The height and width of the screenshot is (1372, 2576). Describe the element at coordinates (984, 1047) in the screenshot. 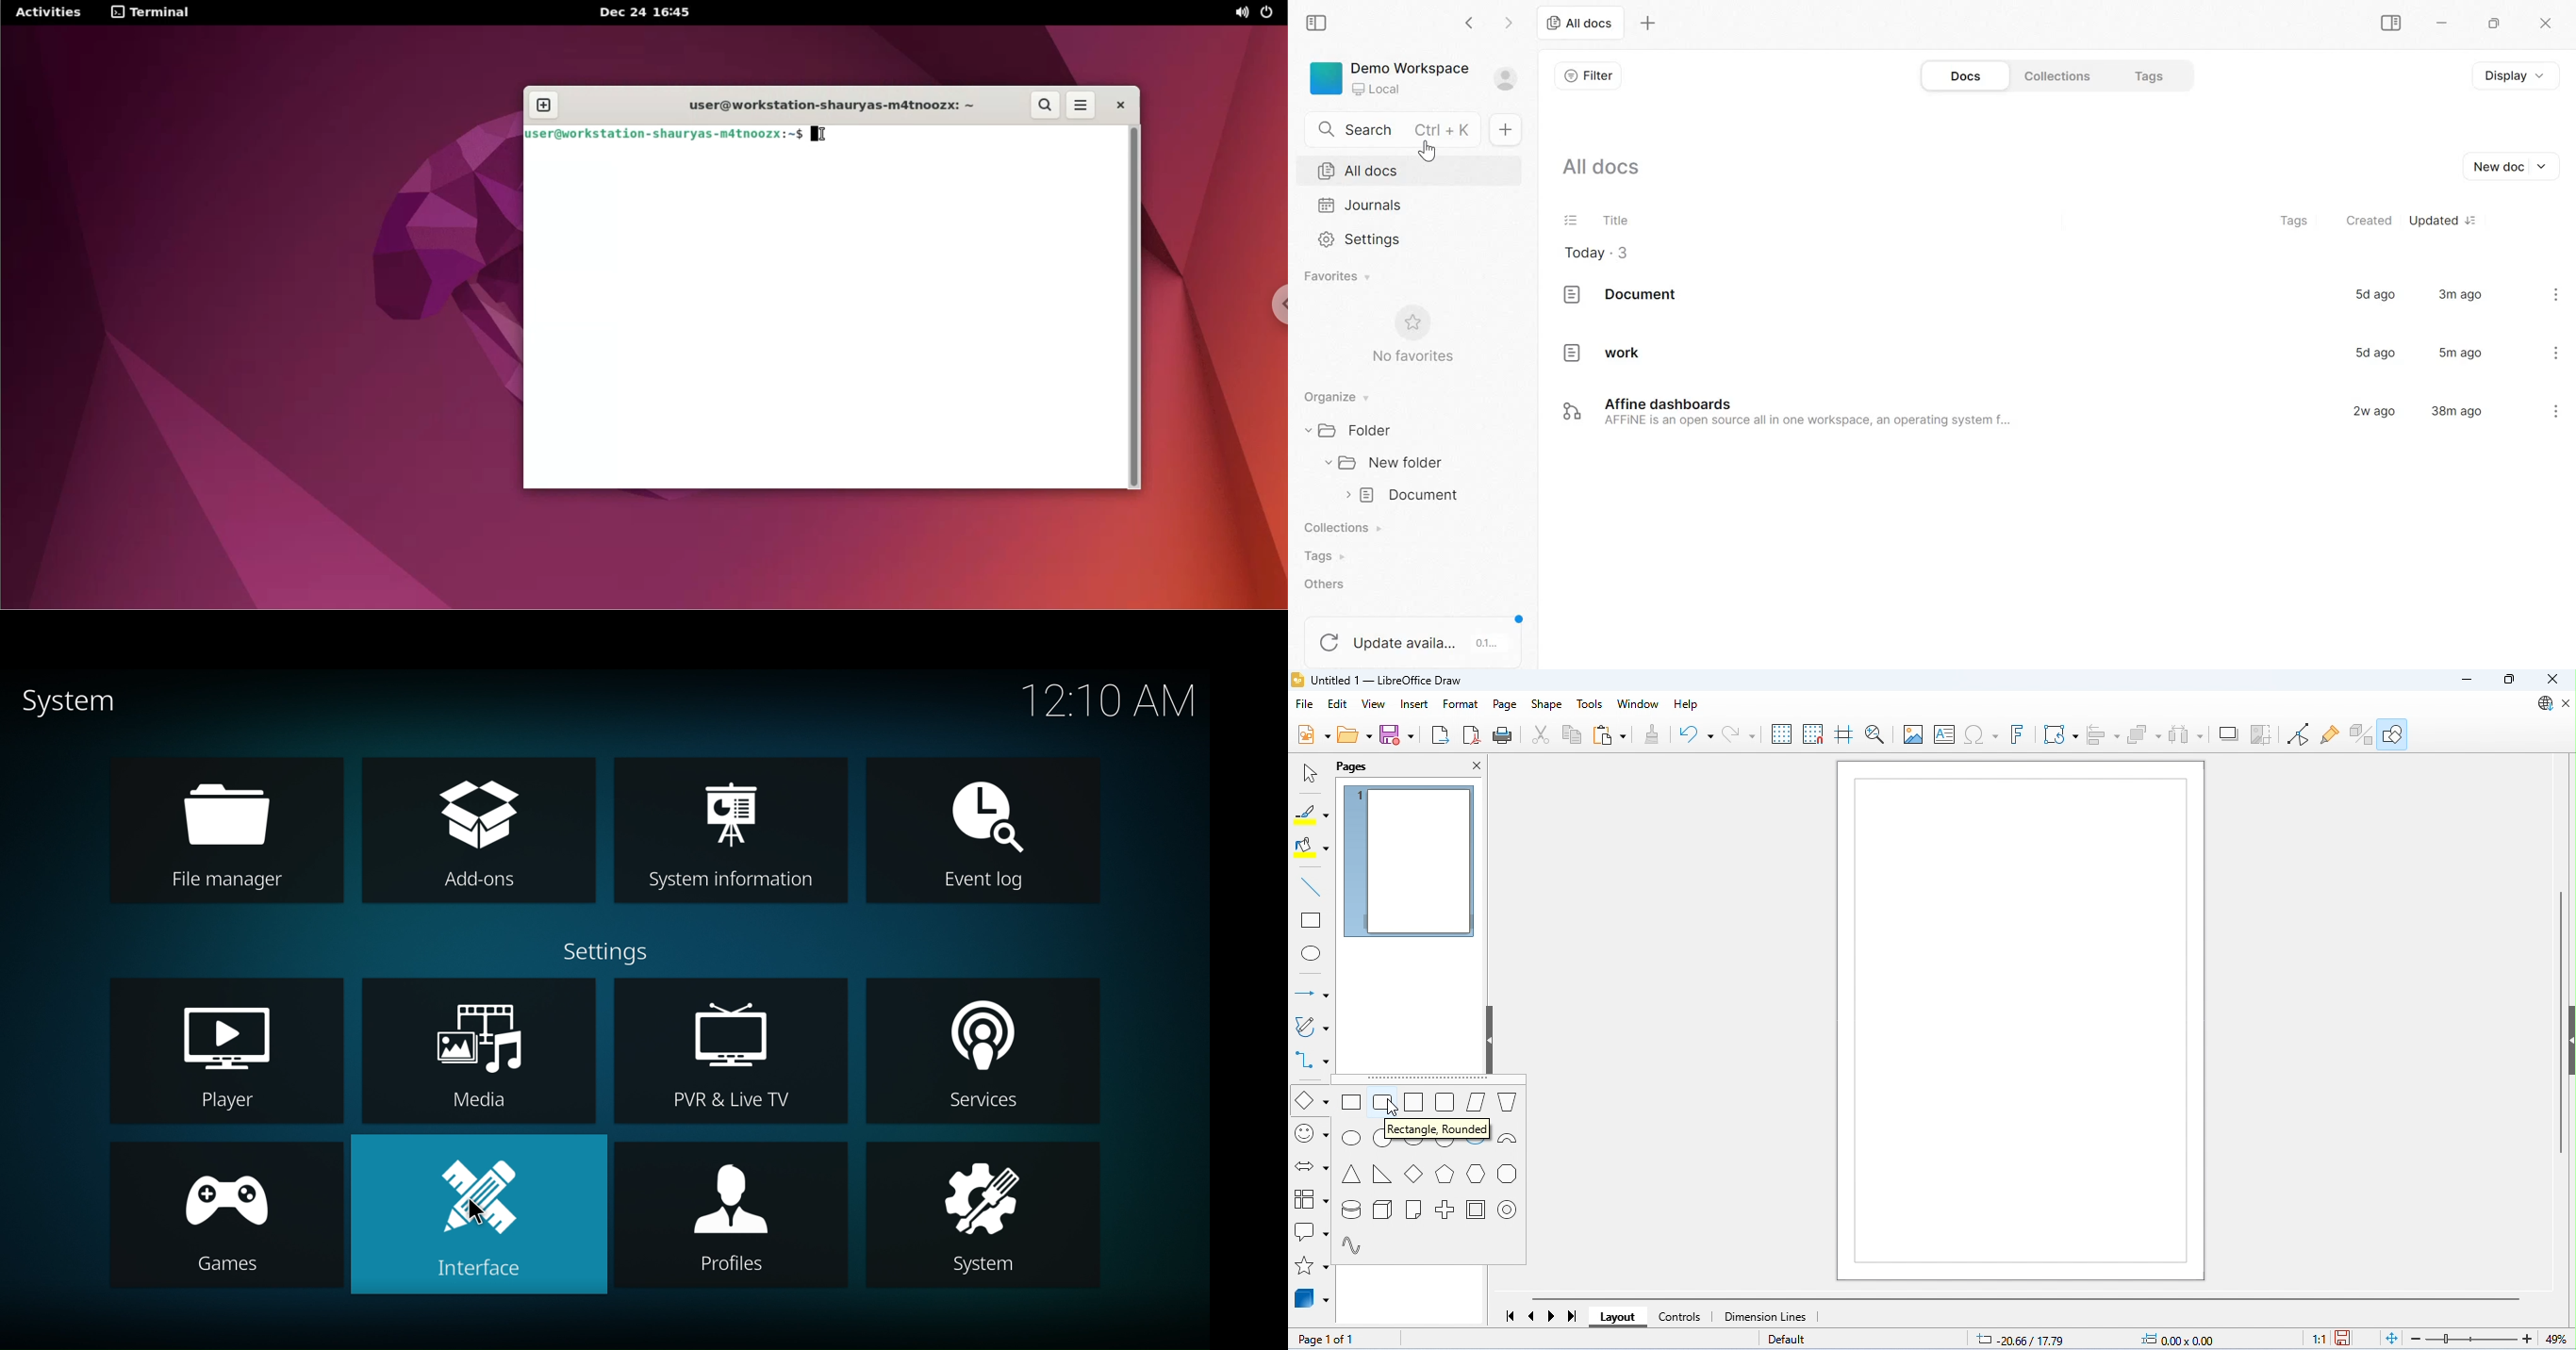

I see `services` at that location.